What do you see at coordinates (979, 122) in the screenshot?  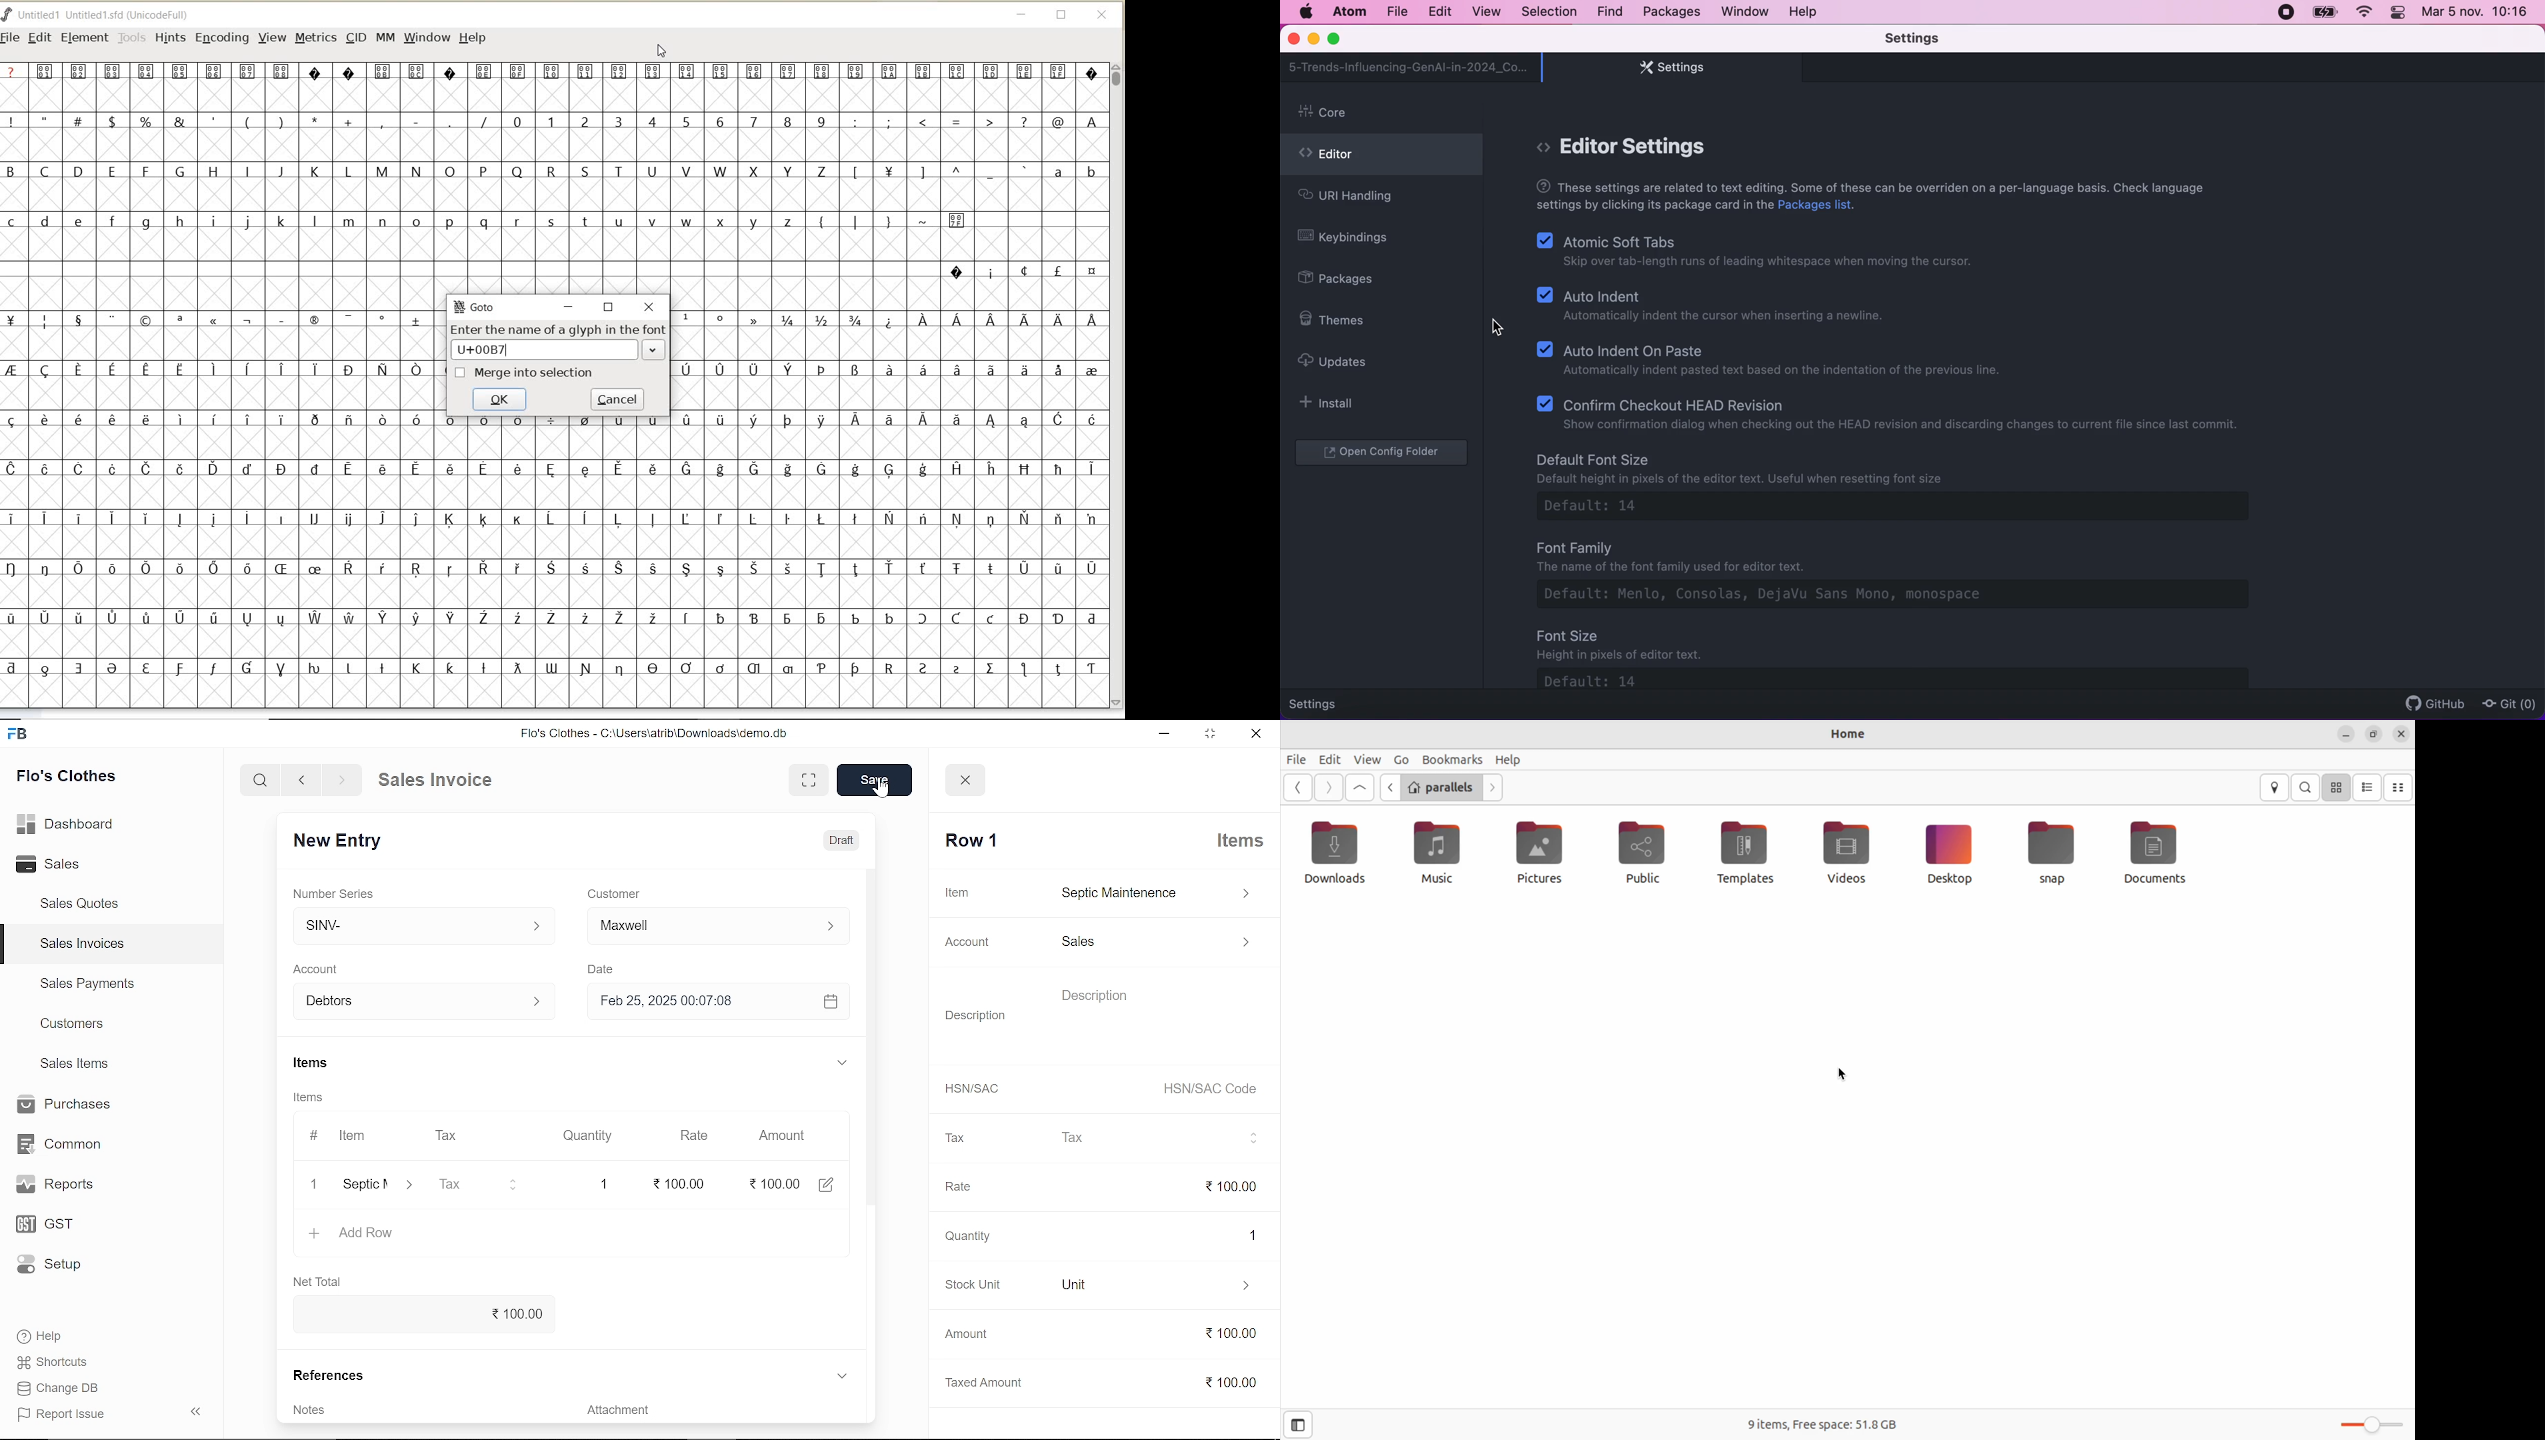 I see `special characters` at bounding box center [979, 122].